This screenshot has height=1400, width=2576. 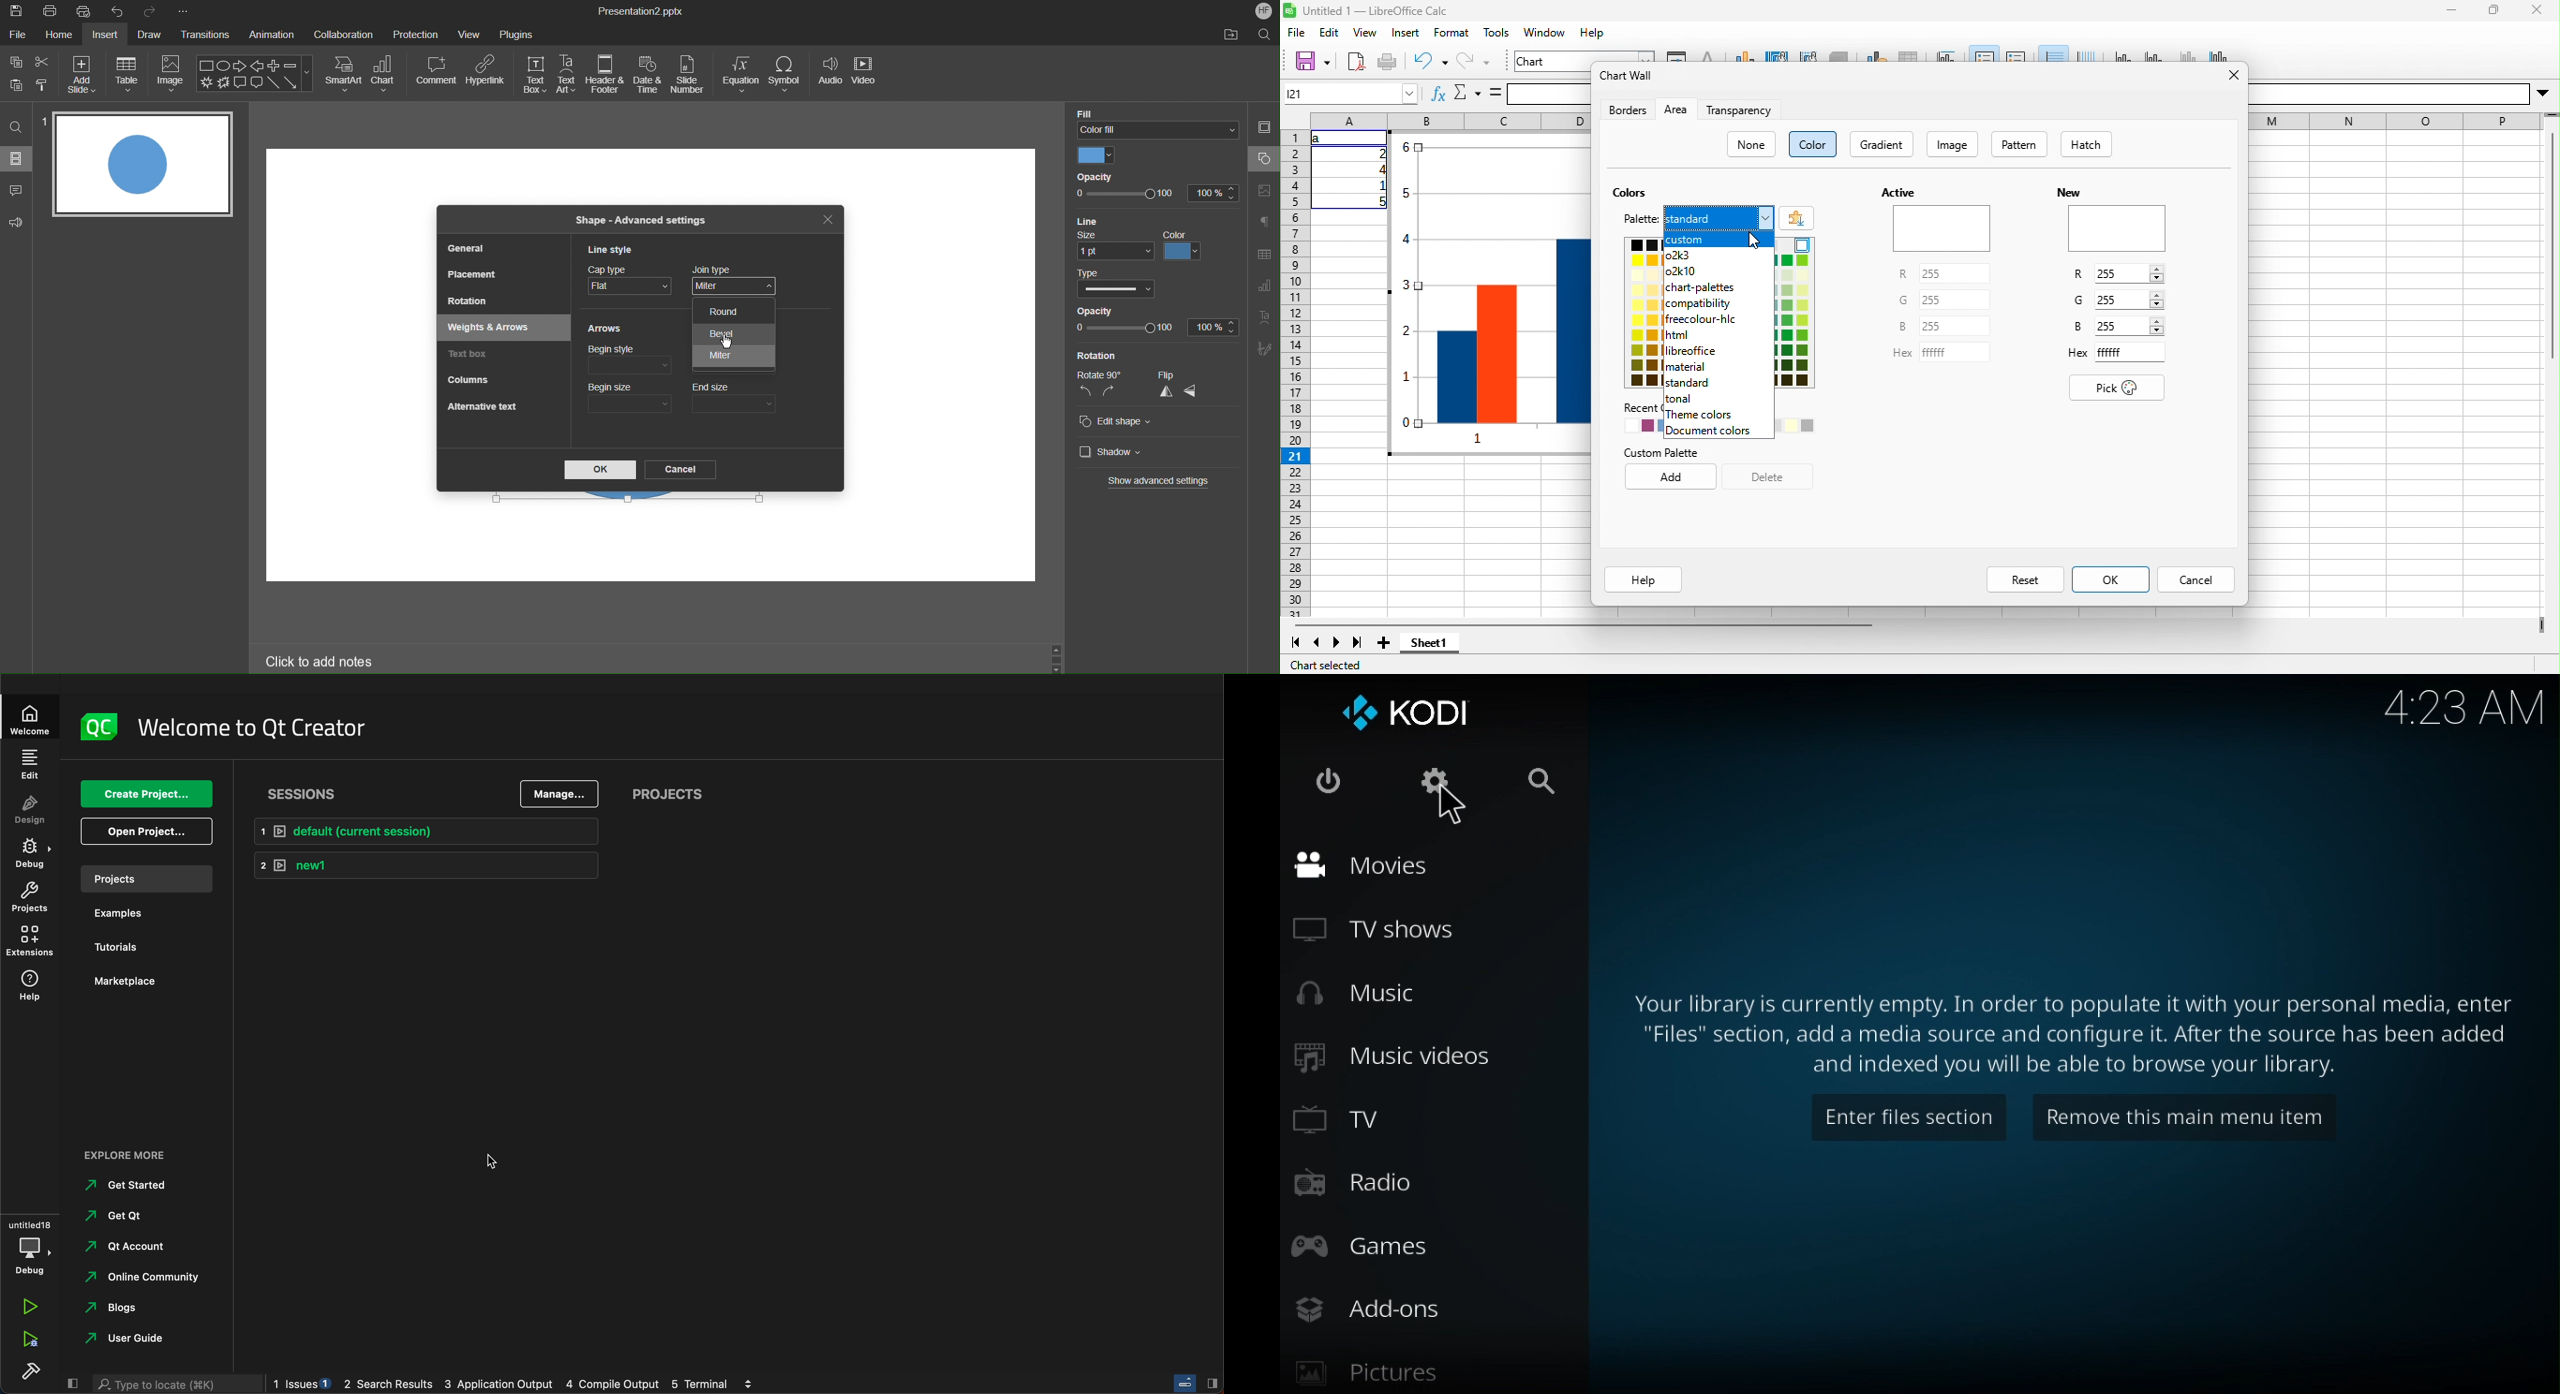 What do you see at coordinates (1795, 425) in the screenshot?
I see `Recently used colors` at bounding box center [1795, 425].